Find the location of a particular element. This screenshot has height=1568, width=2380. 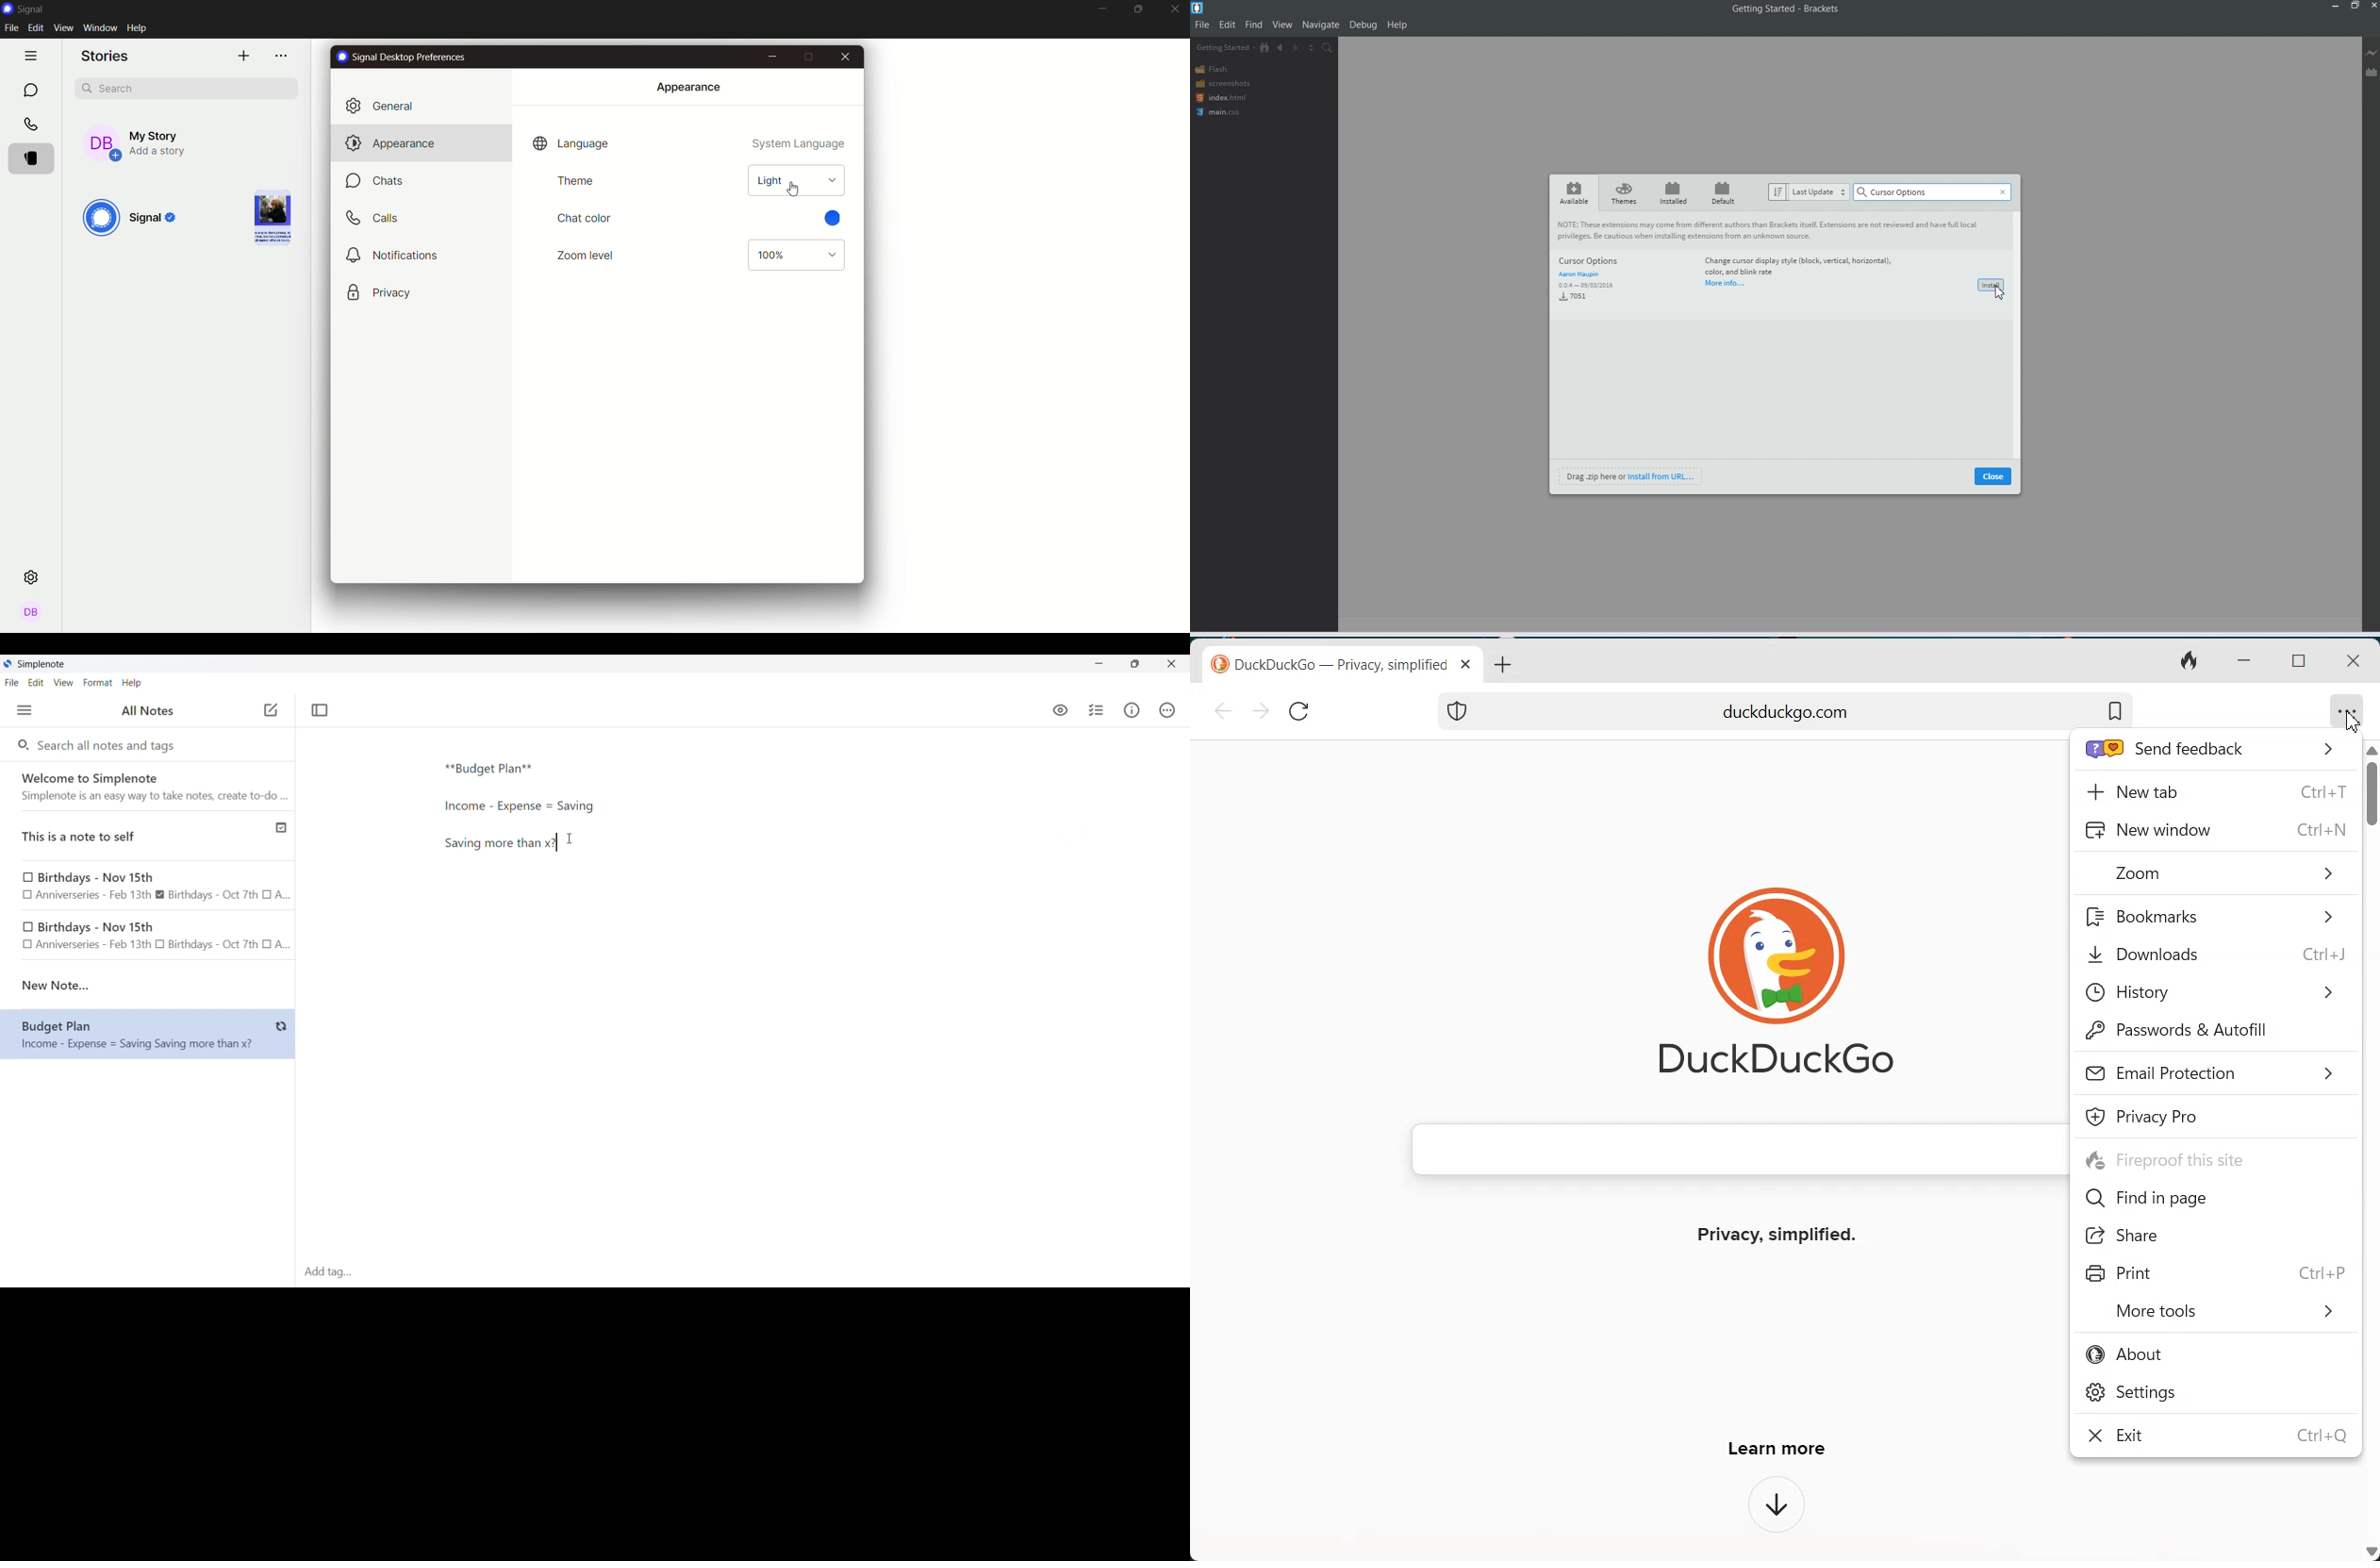

chat is located at coordinates (30, 90).